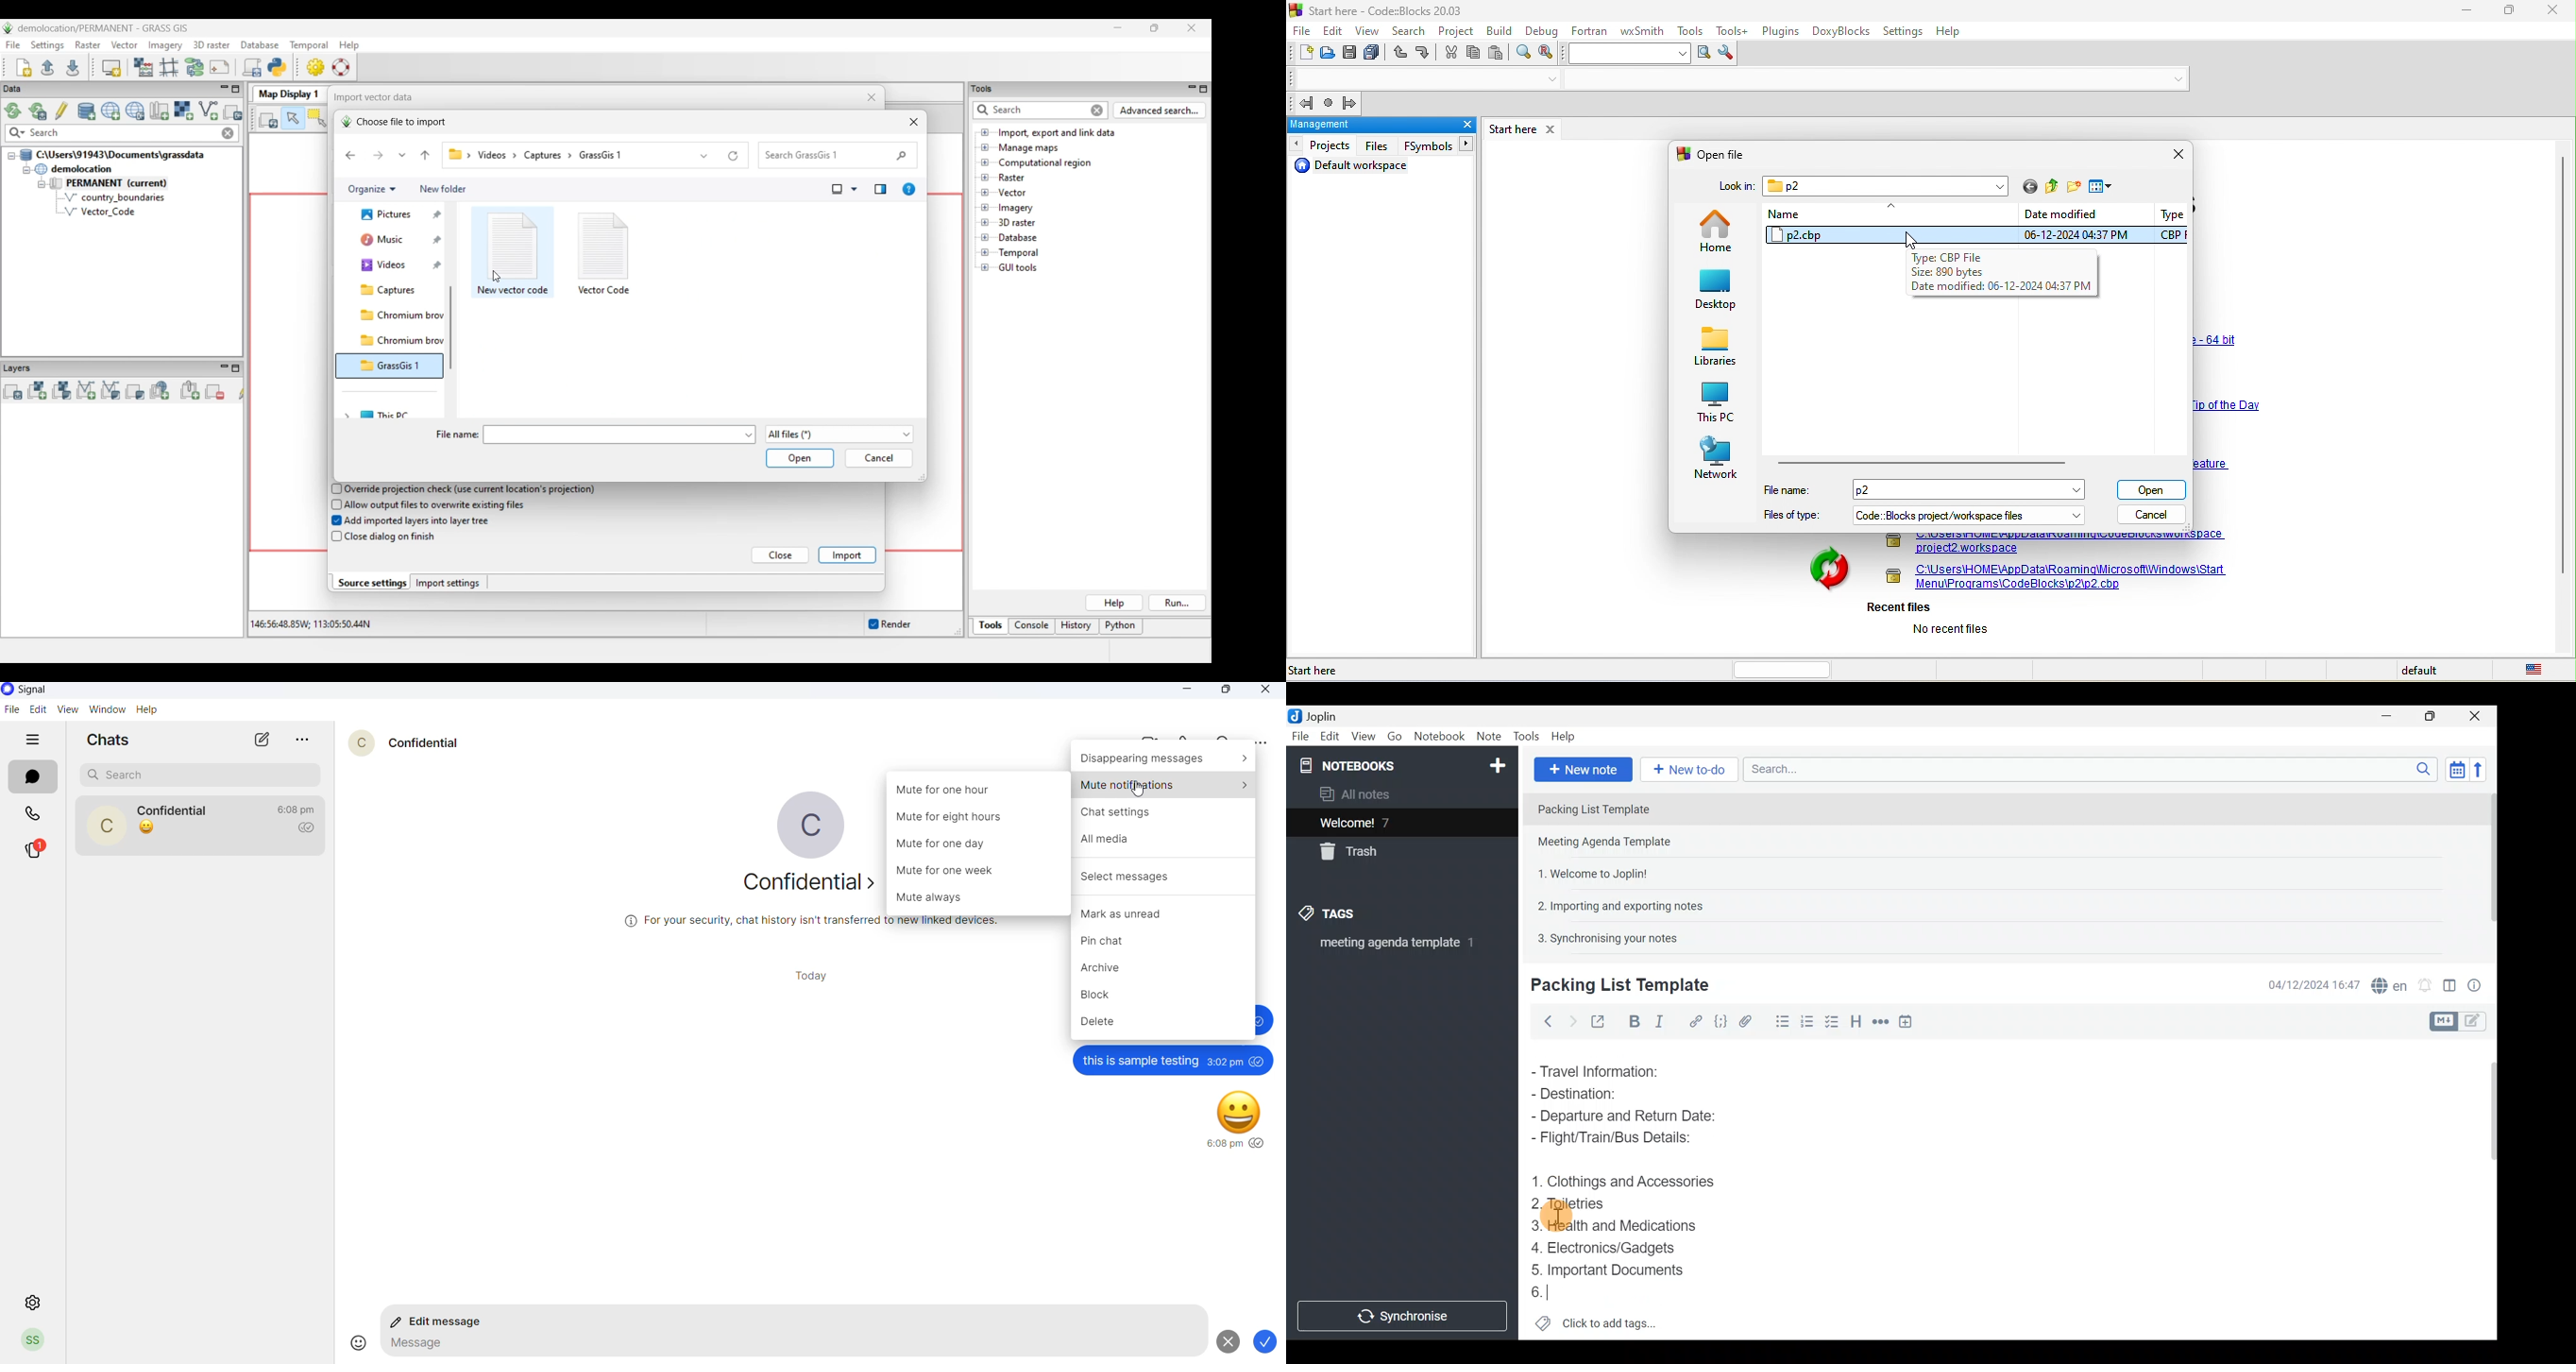  I want to click on read recipient, so click(310, 828).